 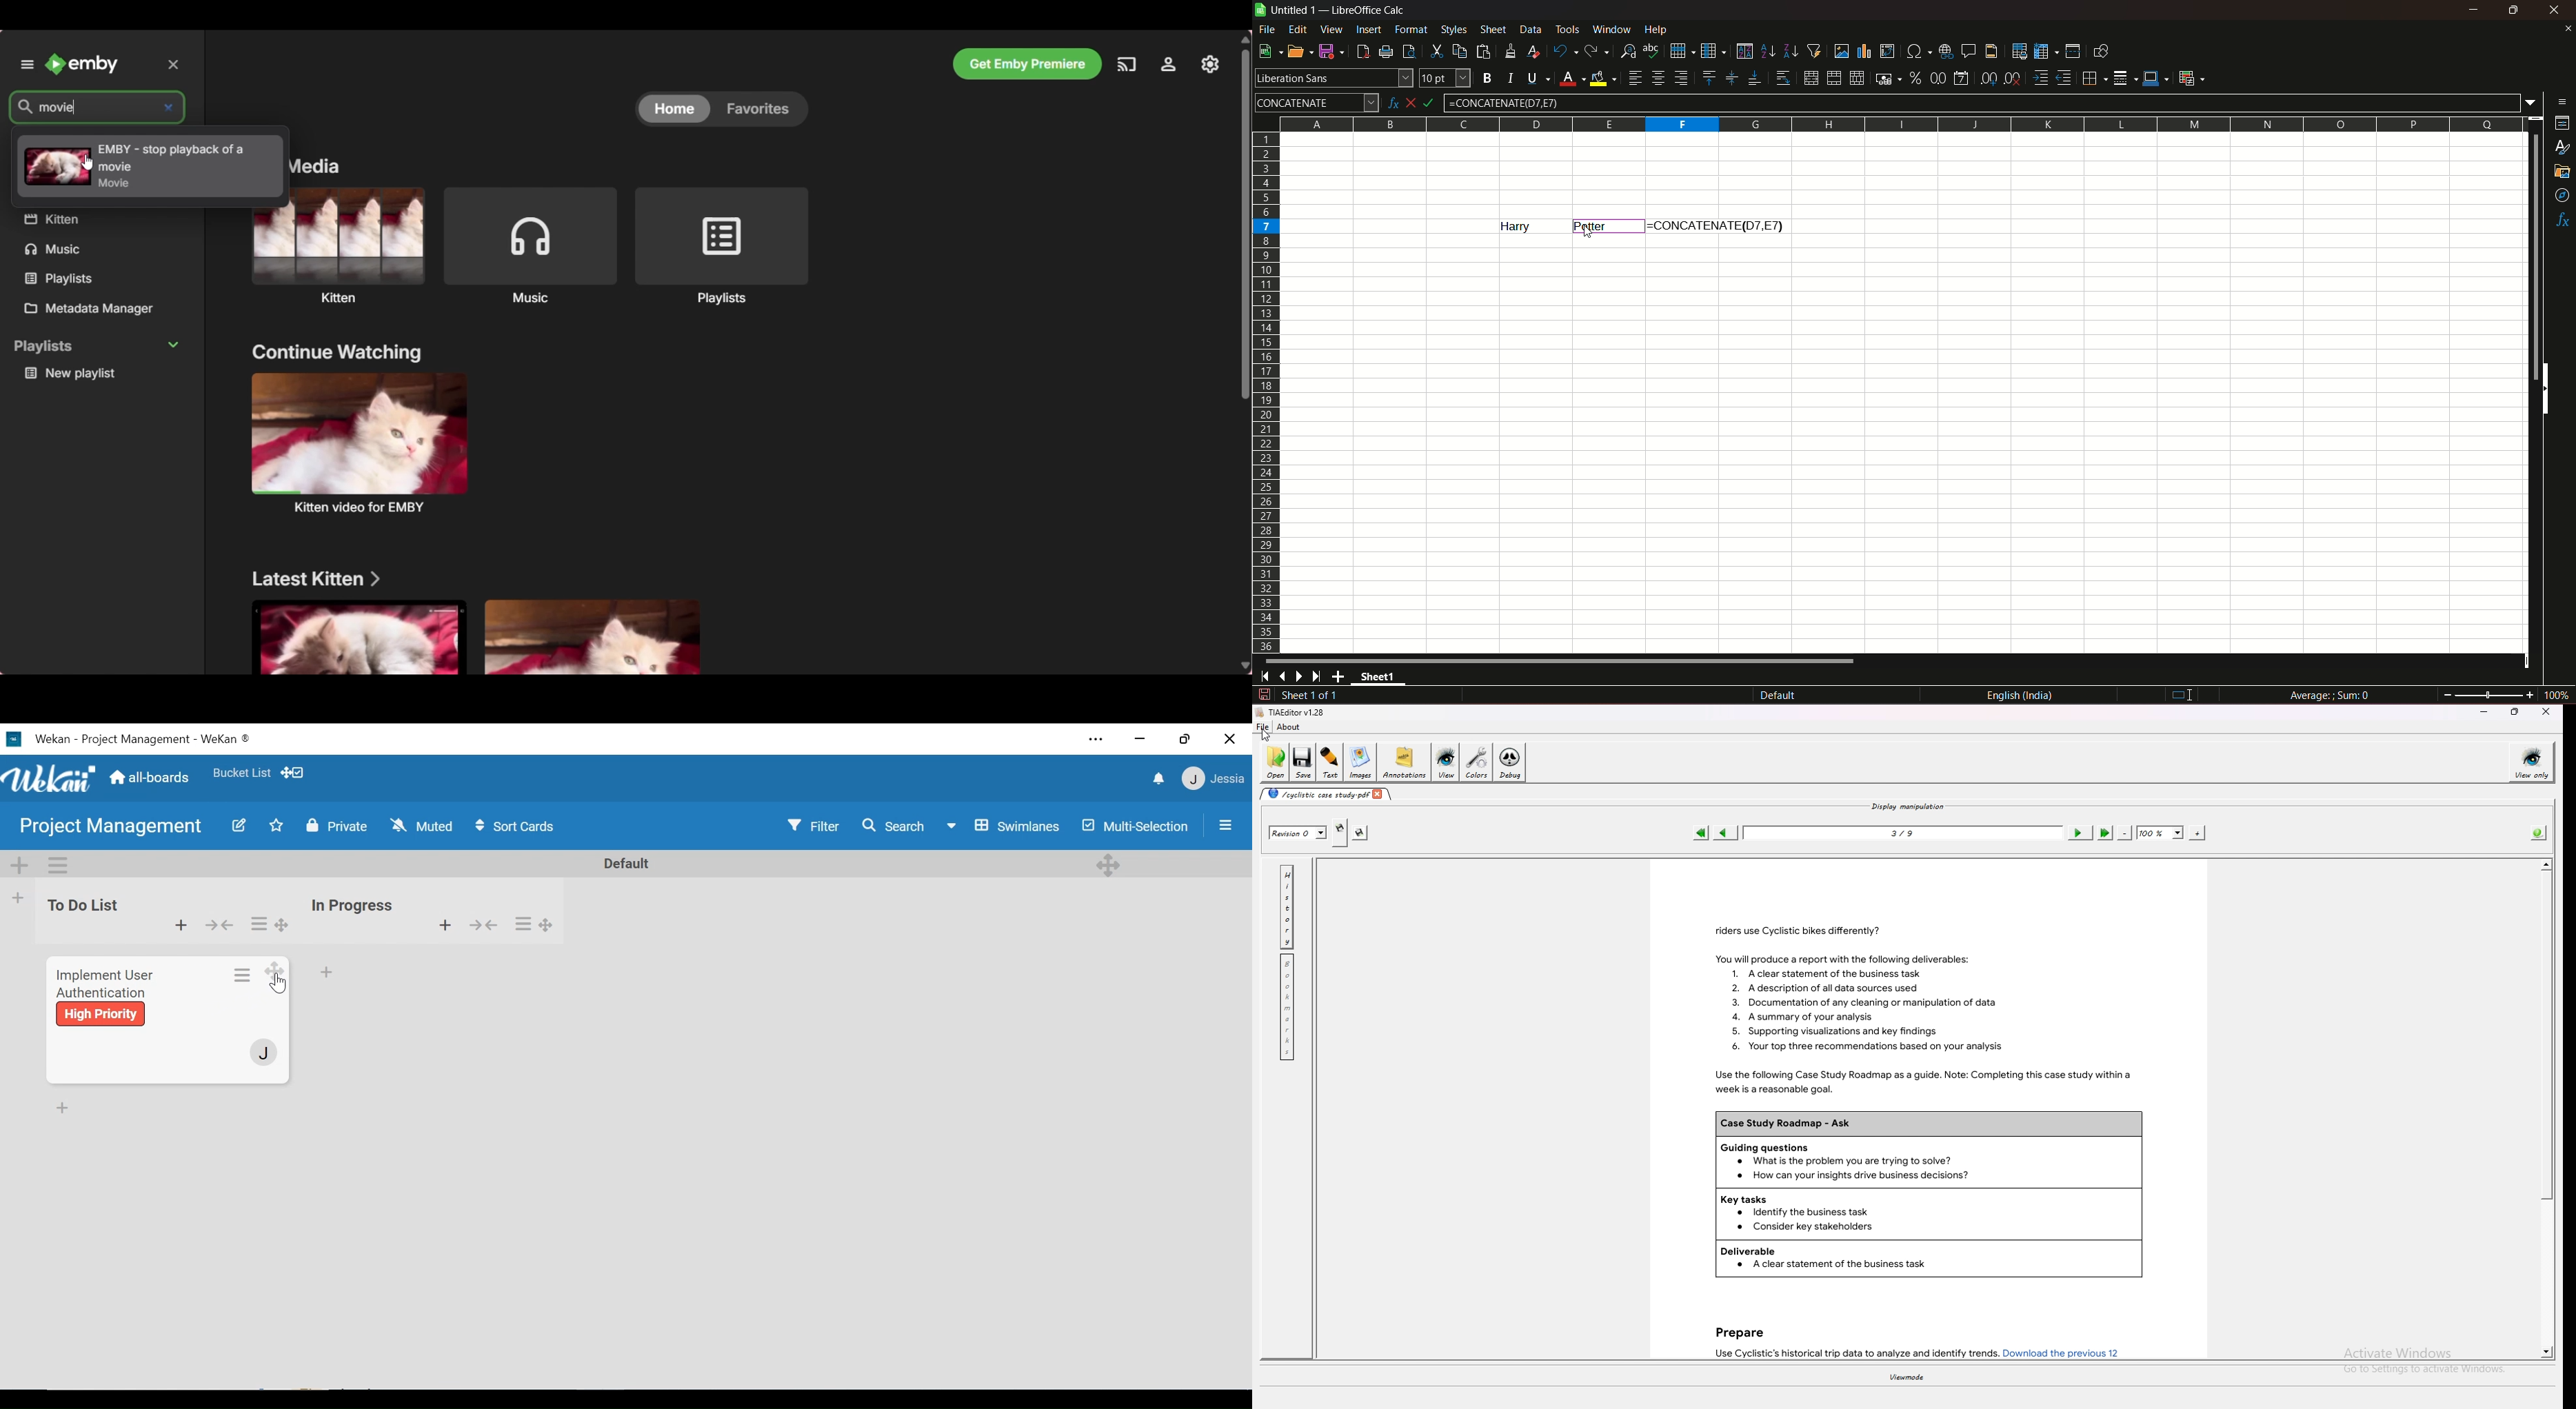 I want to click on format as currency, so click(x=1887, y=79).